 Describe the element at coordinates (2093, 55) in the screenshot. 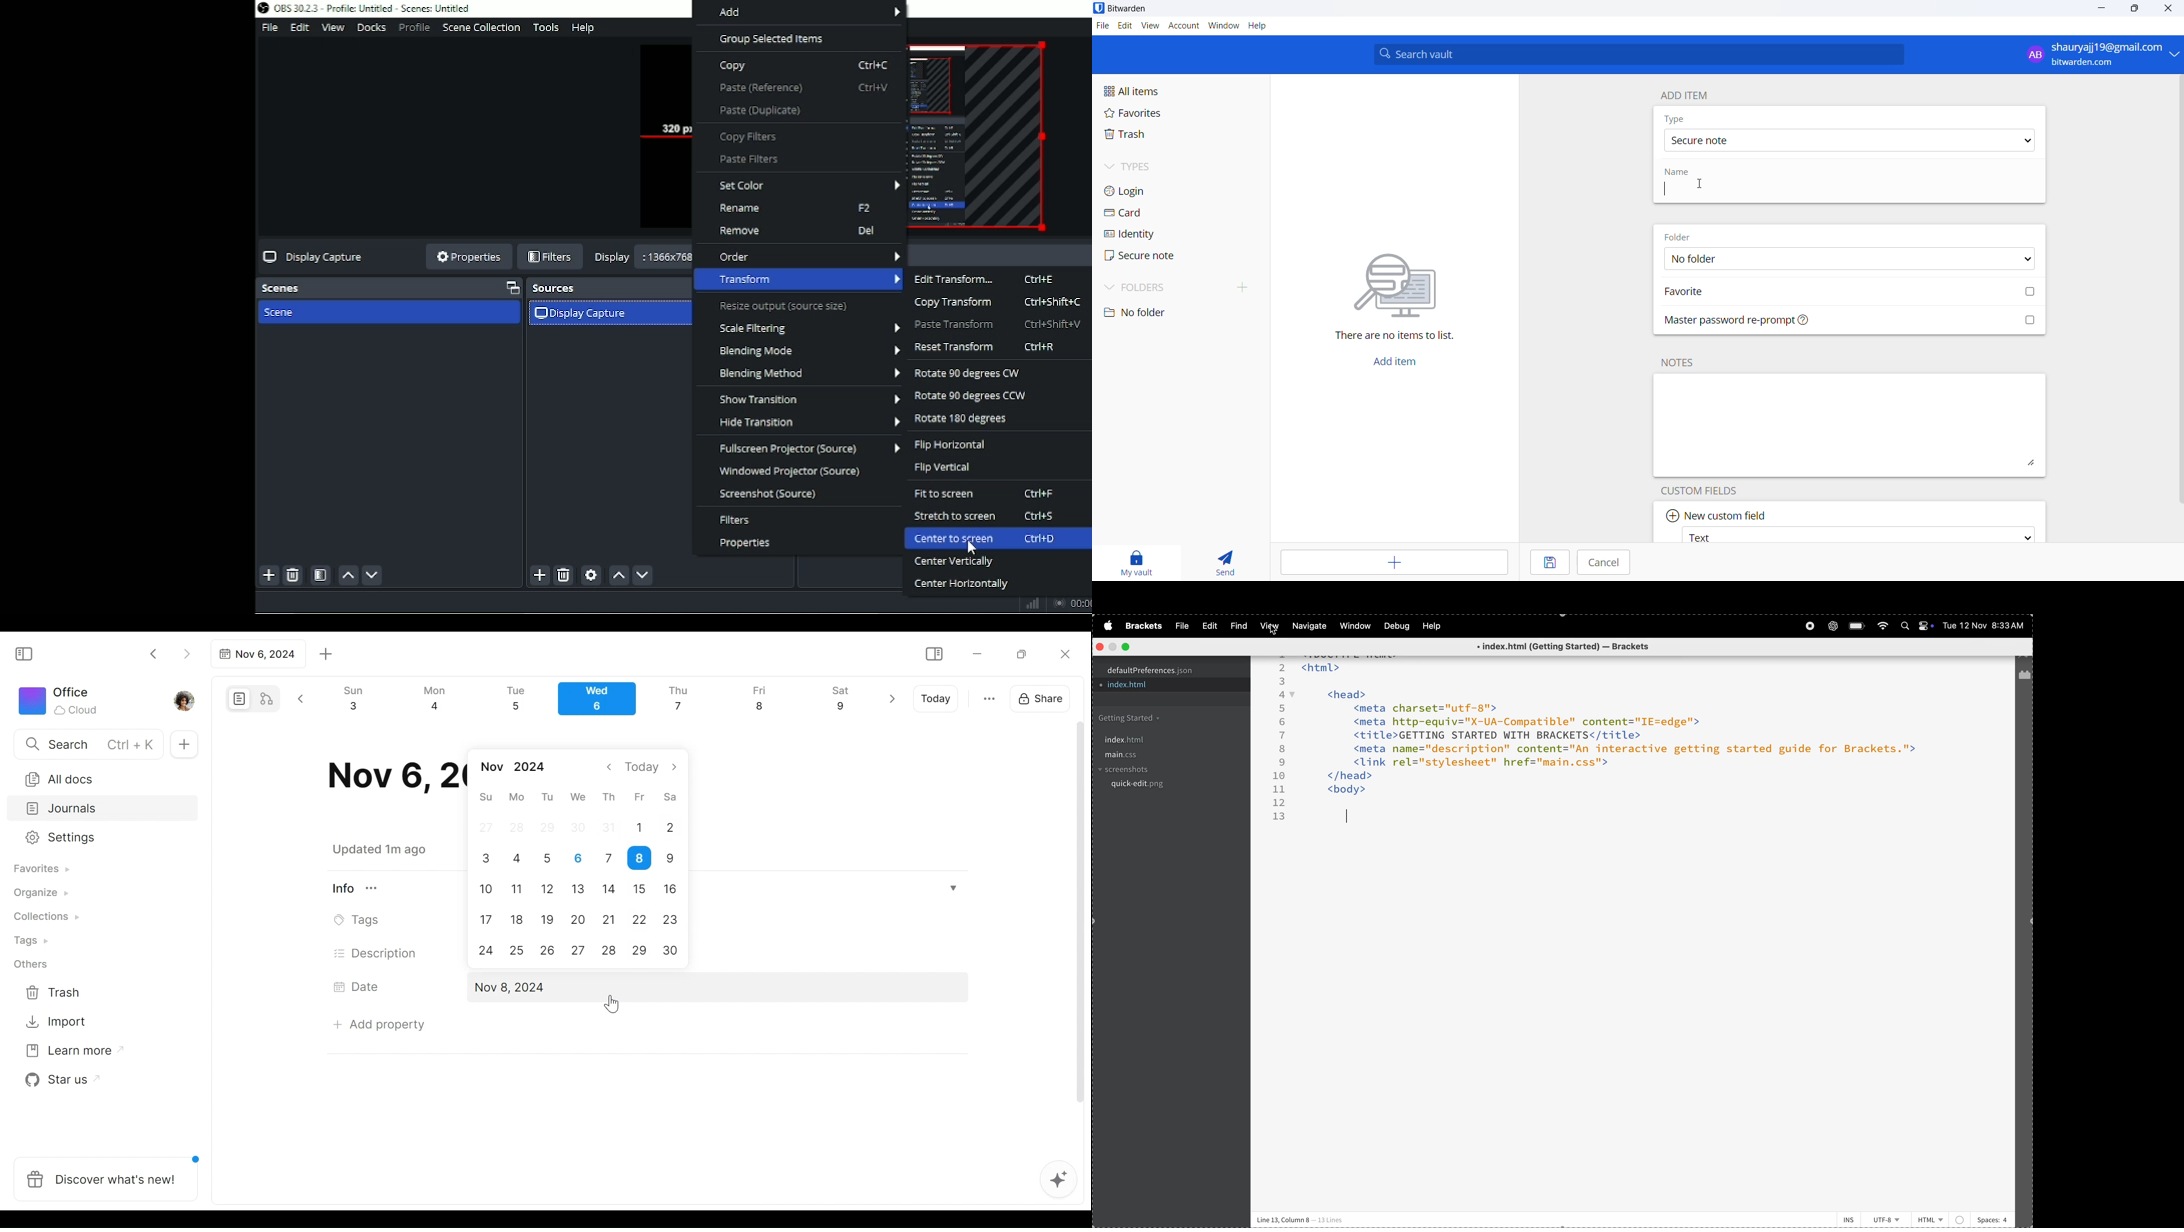

I see `login email` at that location.